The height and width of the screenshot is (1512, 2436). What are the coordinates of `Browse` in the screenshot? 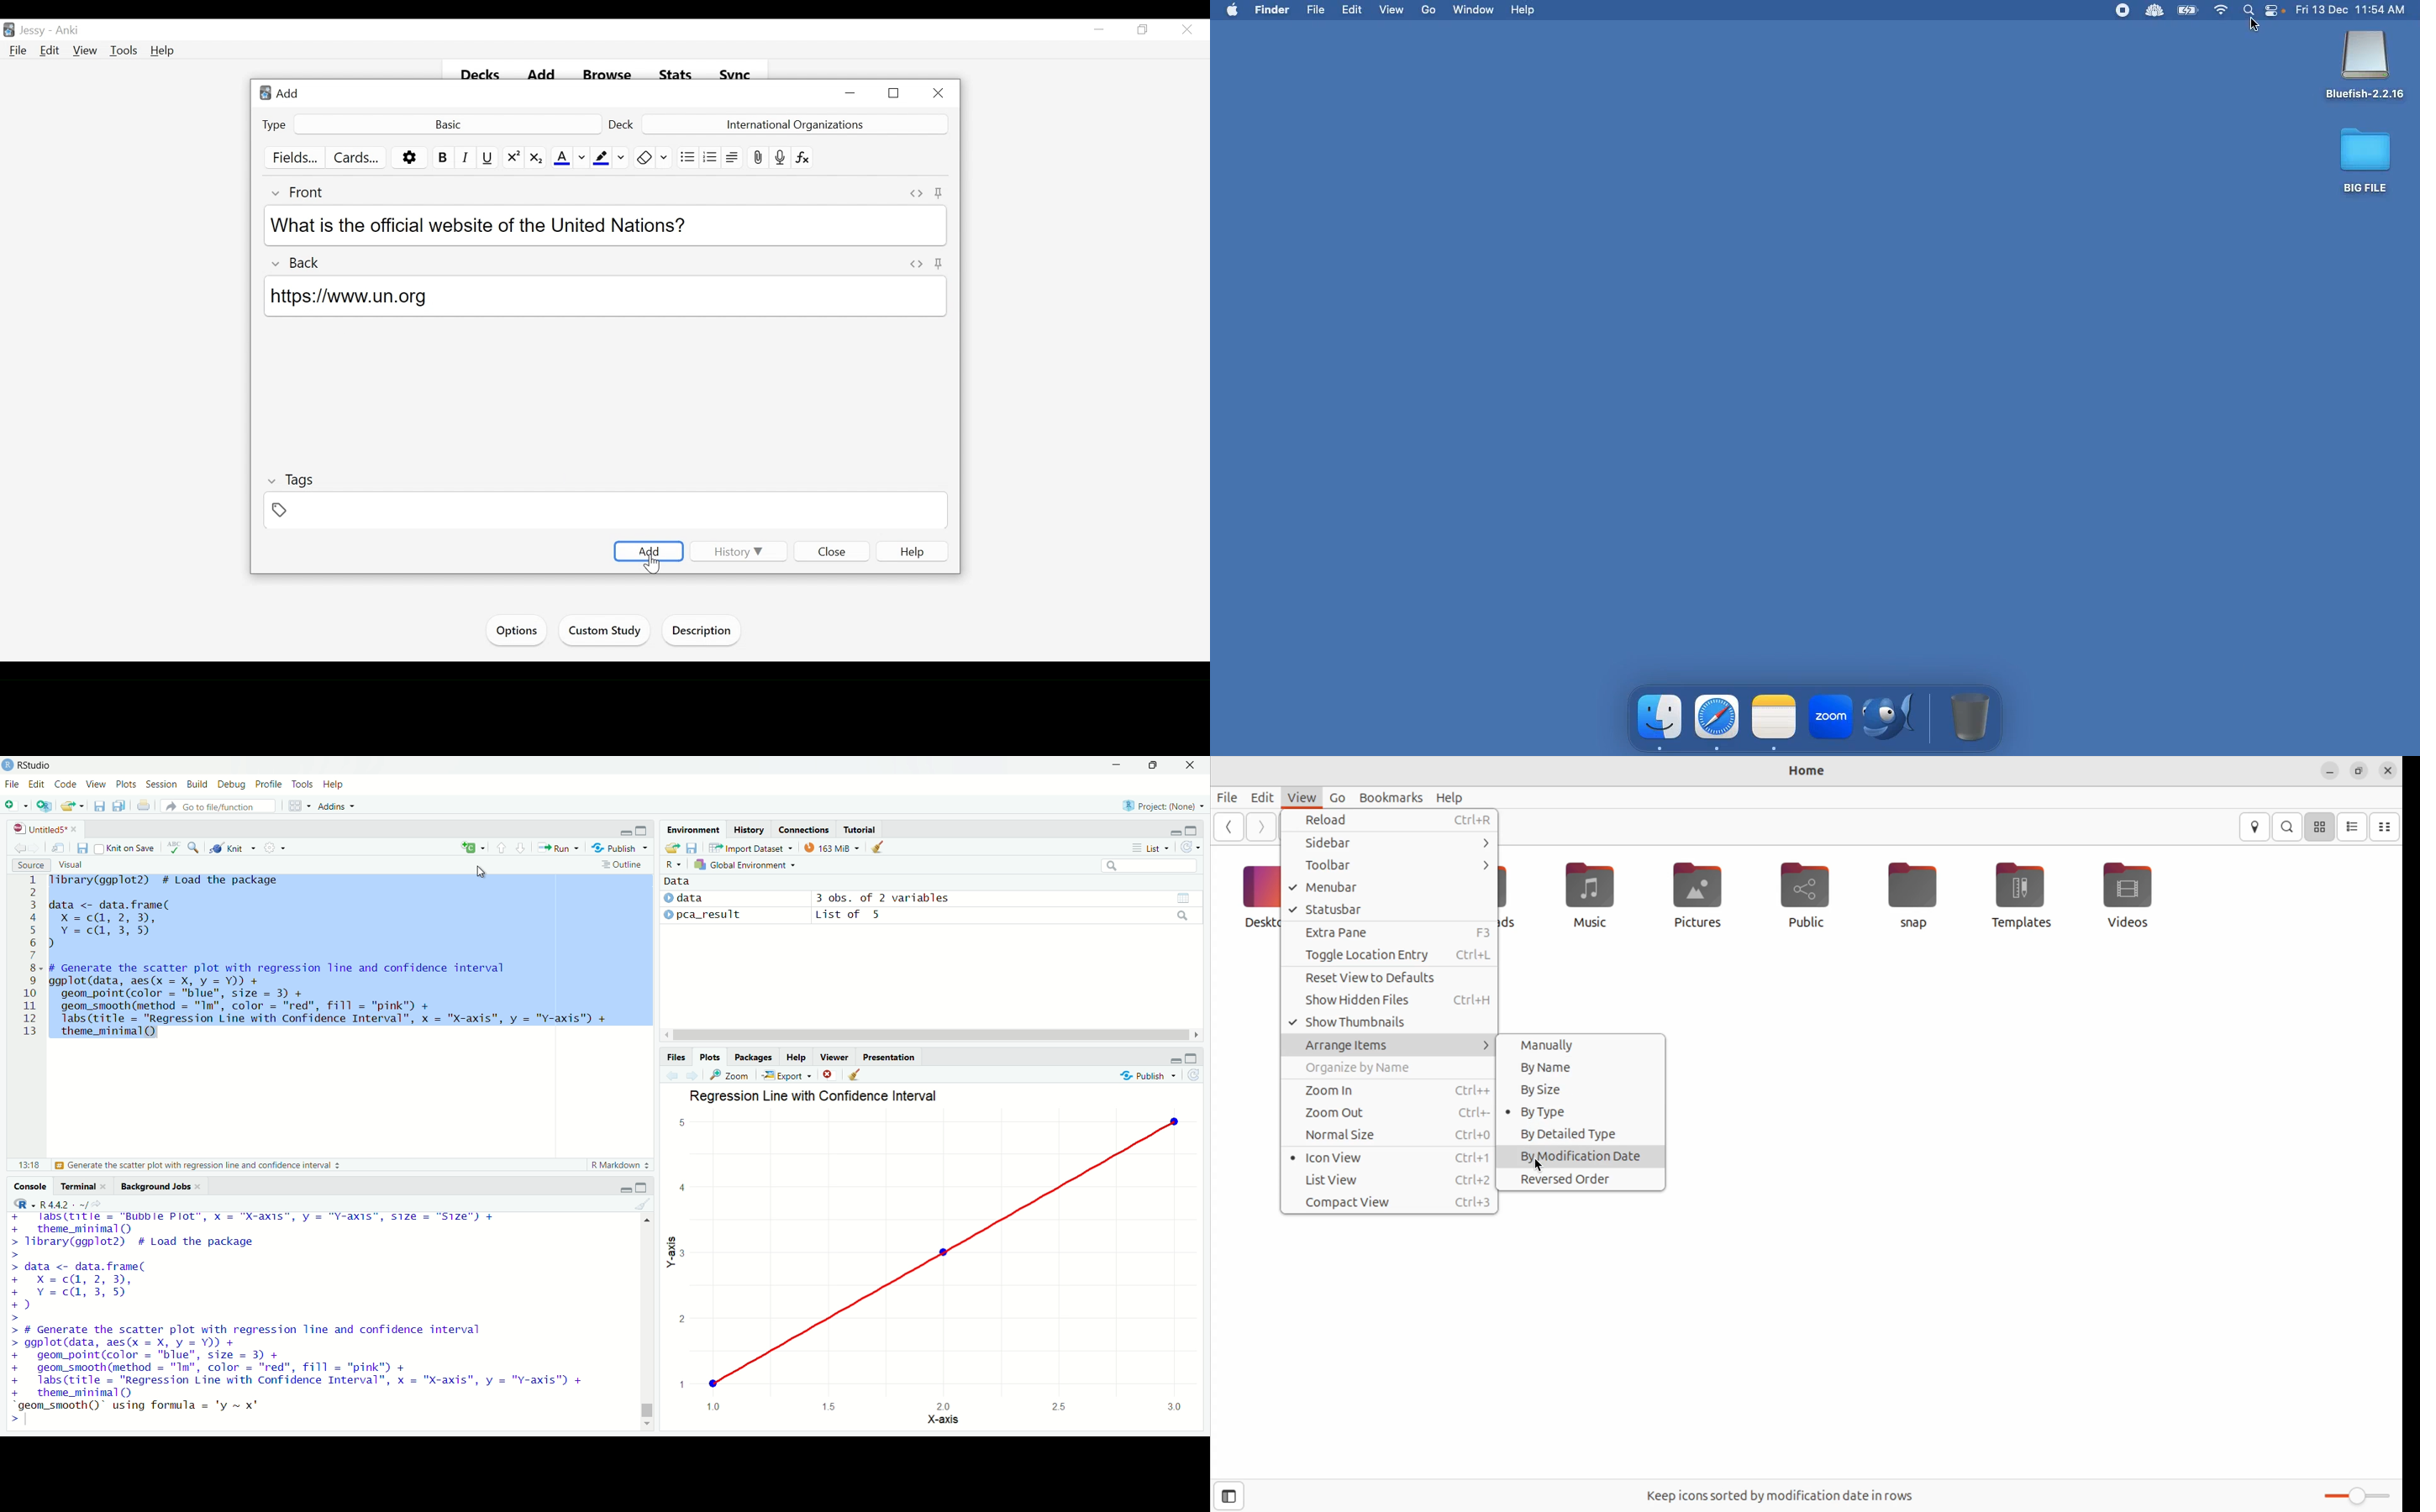 It's located at (602, 71).